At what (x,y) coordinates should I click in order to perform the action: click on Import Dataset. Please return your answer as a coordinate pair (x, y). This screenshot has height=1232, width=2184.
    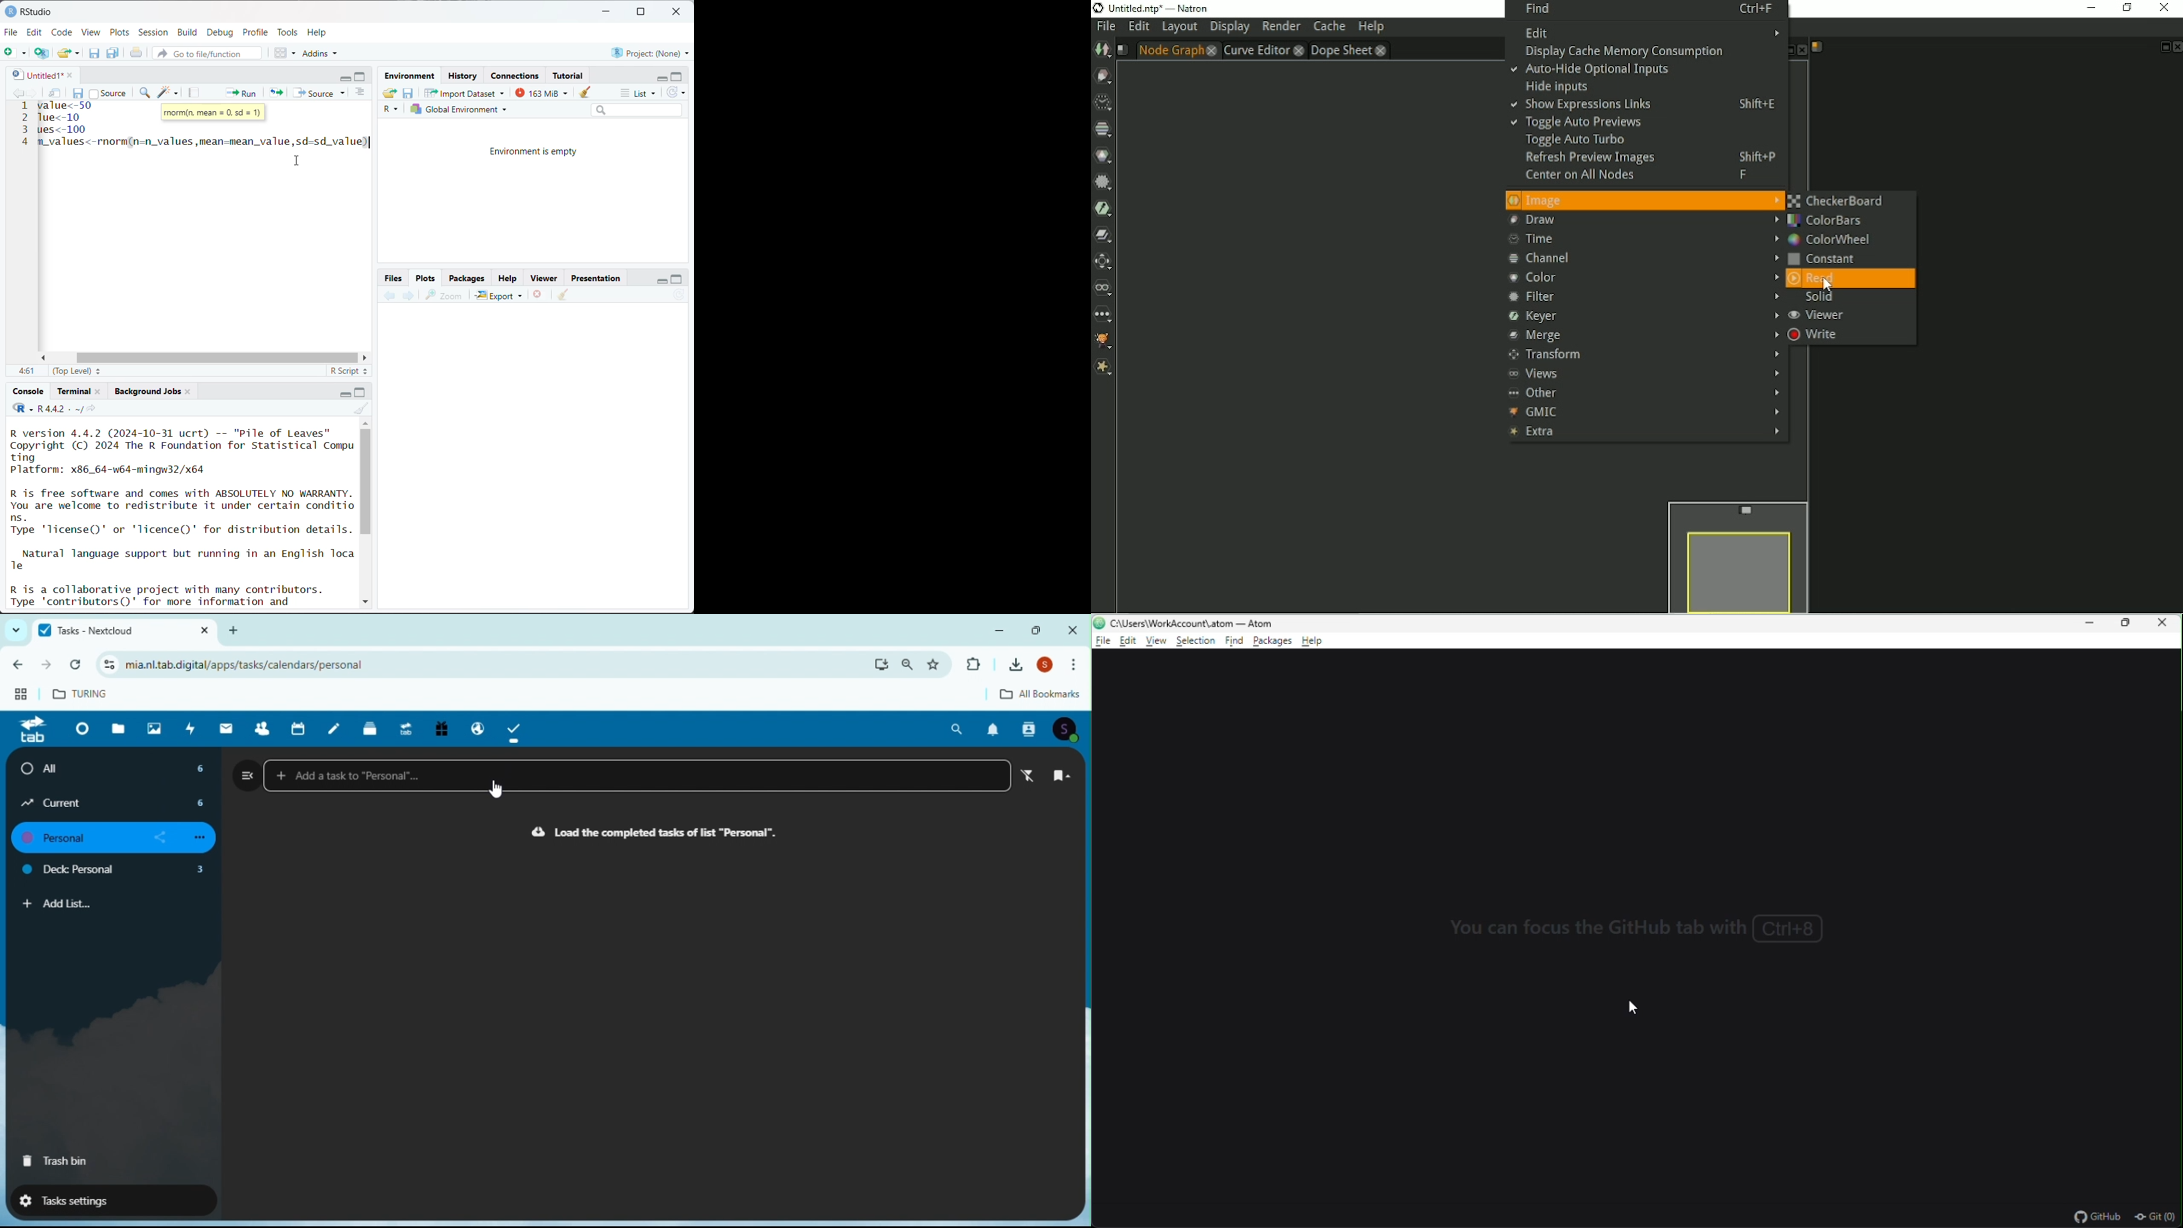
    Looking at the image, I should click on (465, 93).